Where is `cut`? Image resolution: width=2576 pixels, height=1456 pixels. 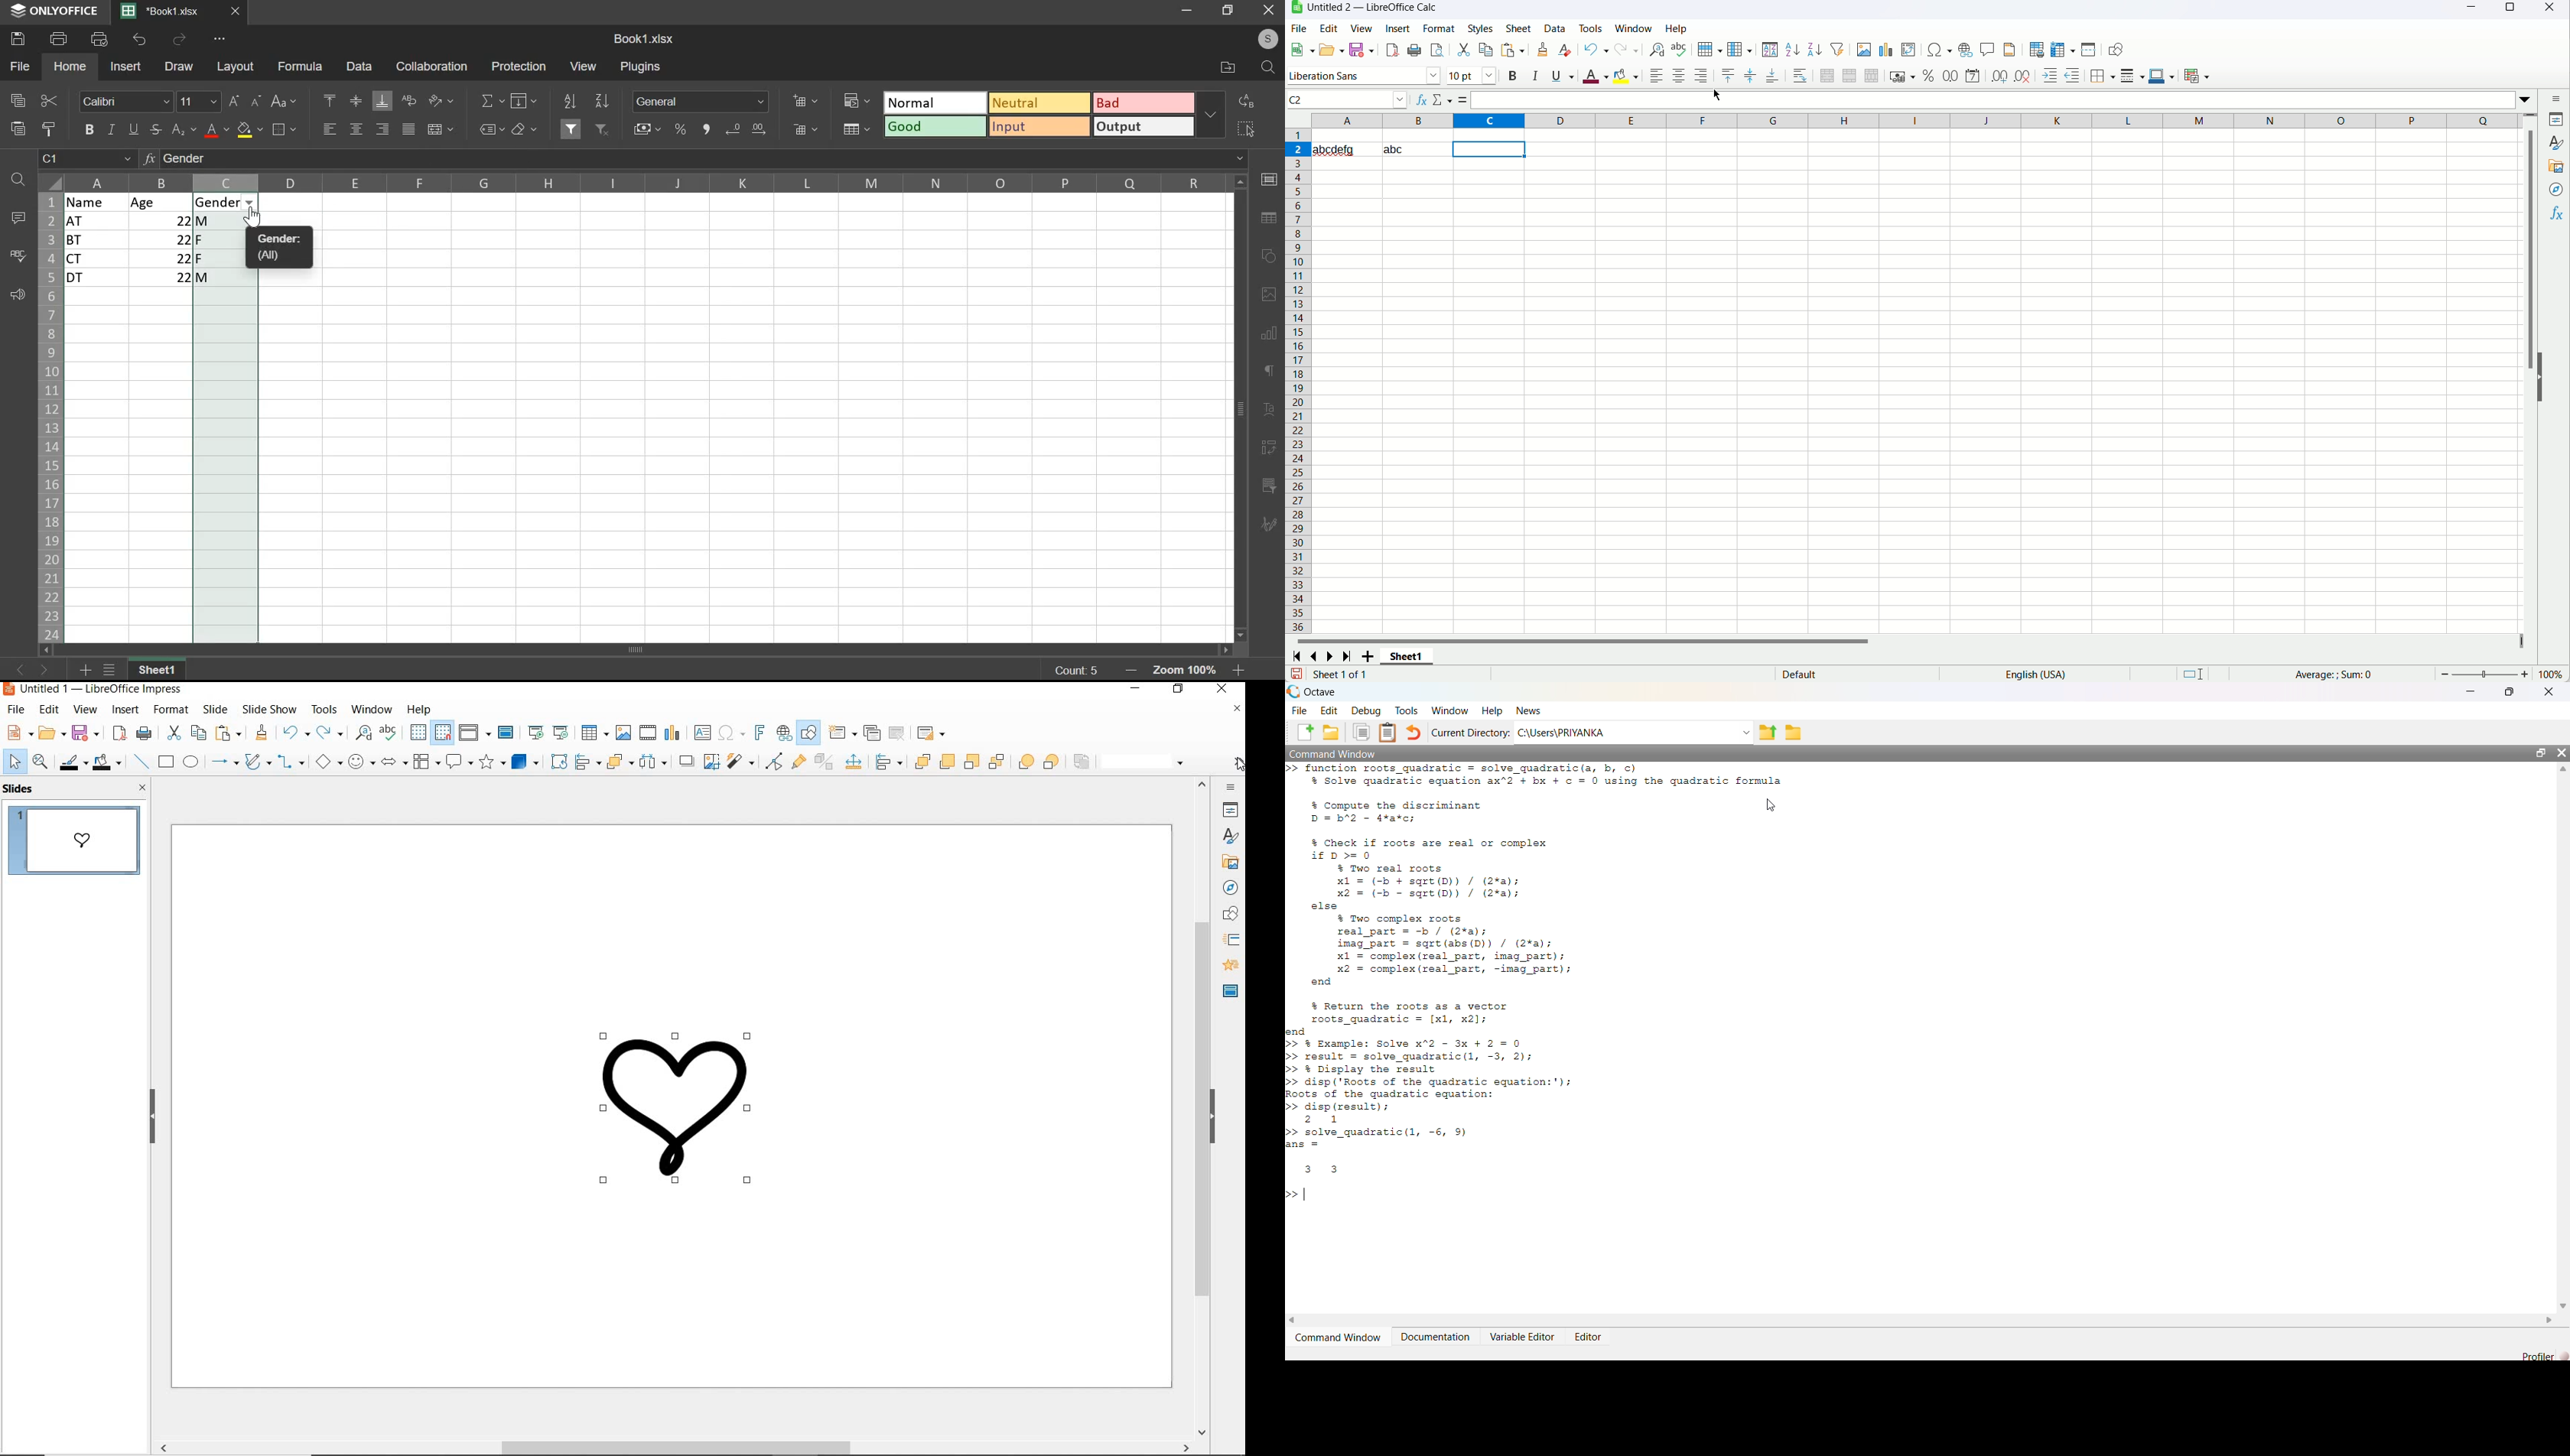 cut is located at coordinates (173, 732).